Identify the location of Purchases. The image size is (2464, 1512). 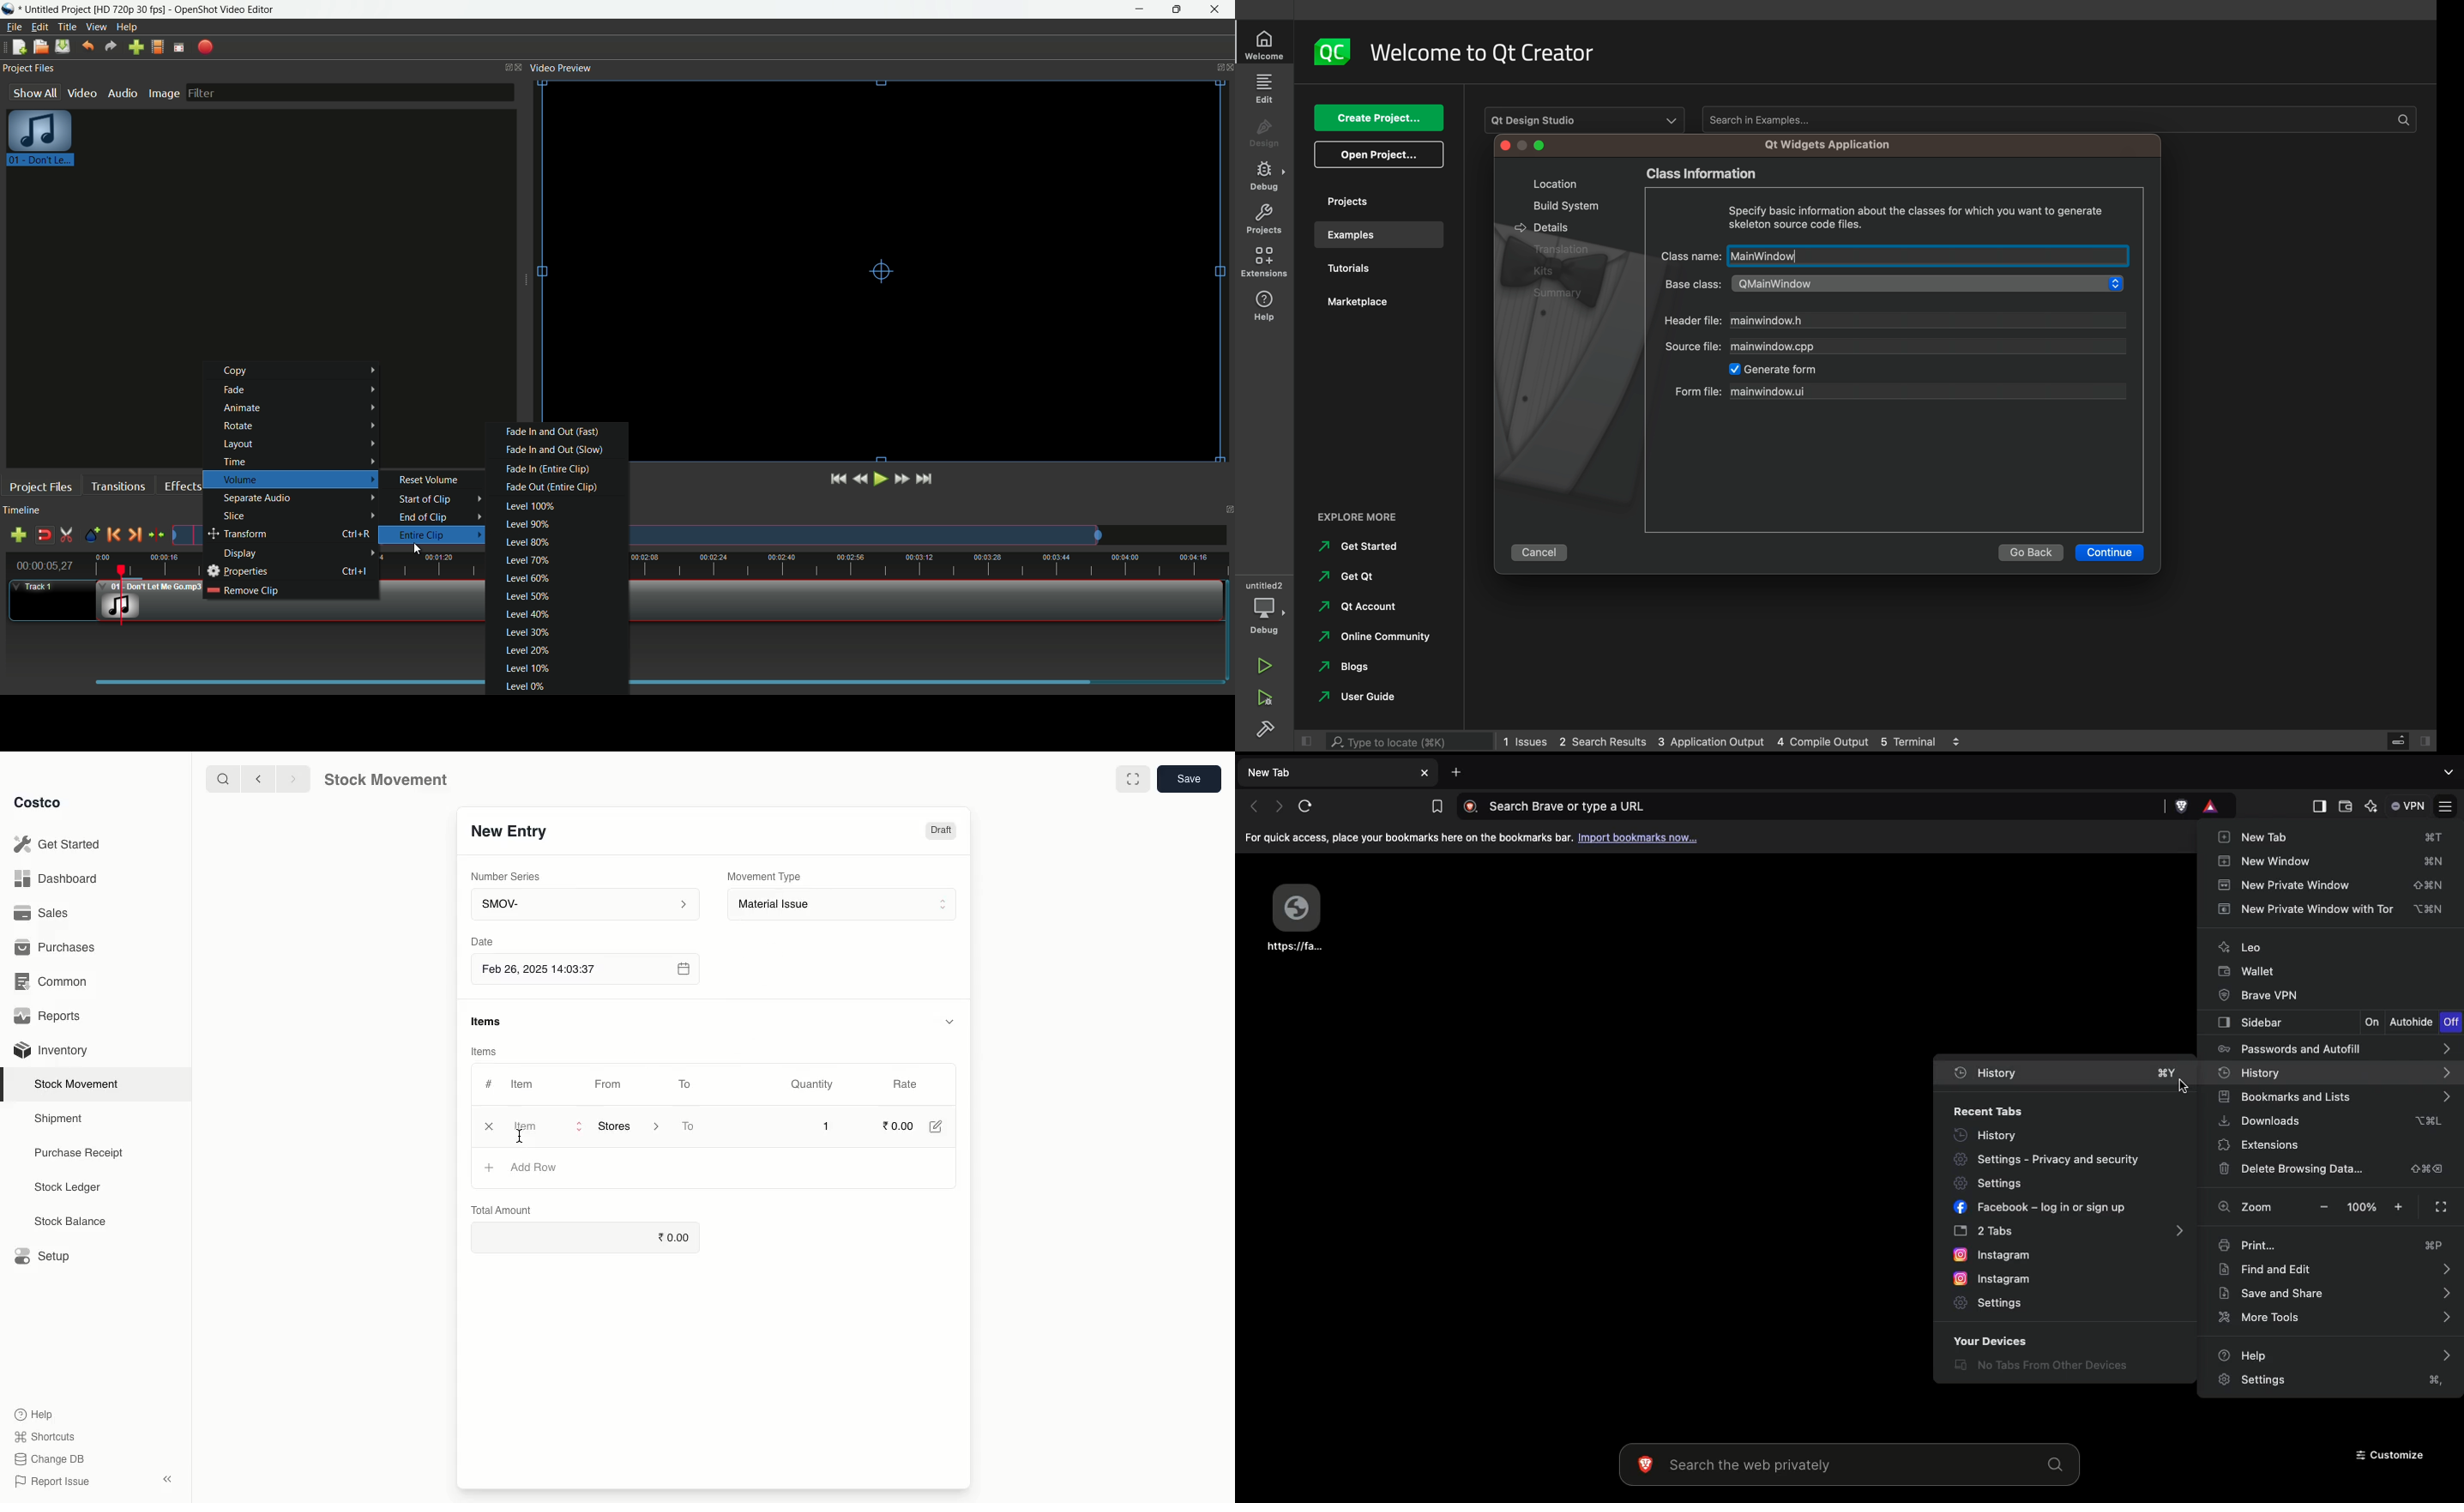
(58, 949).